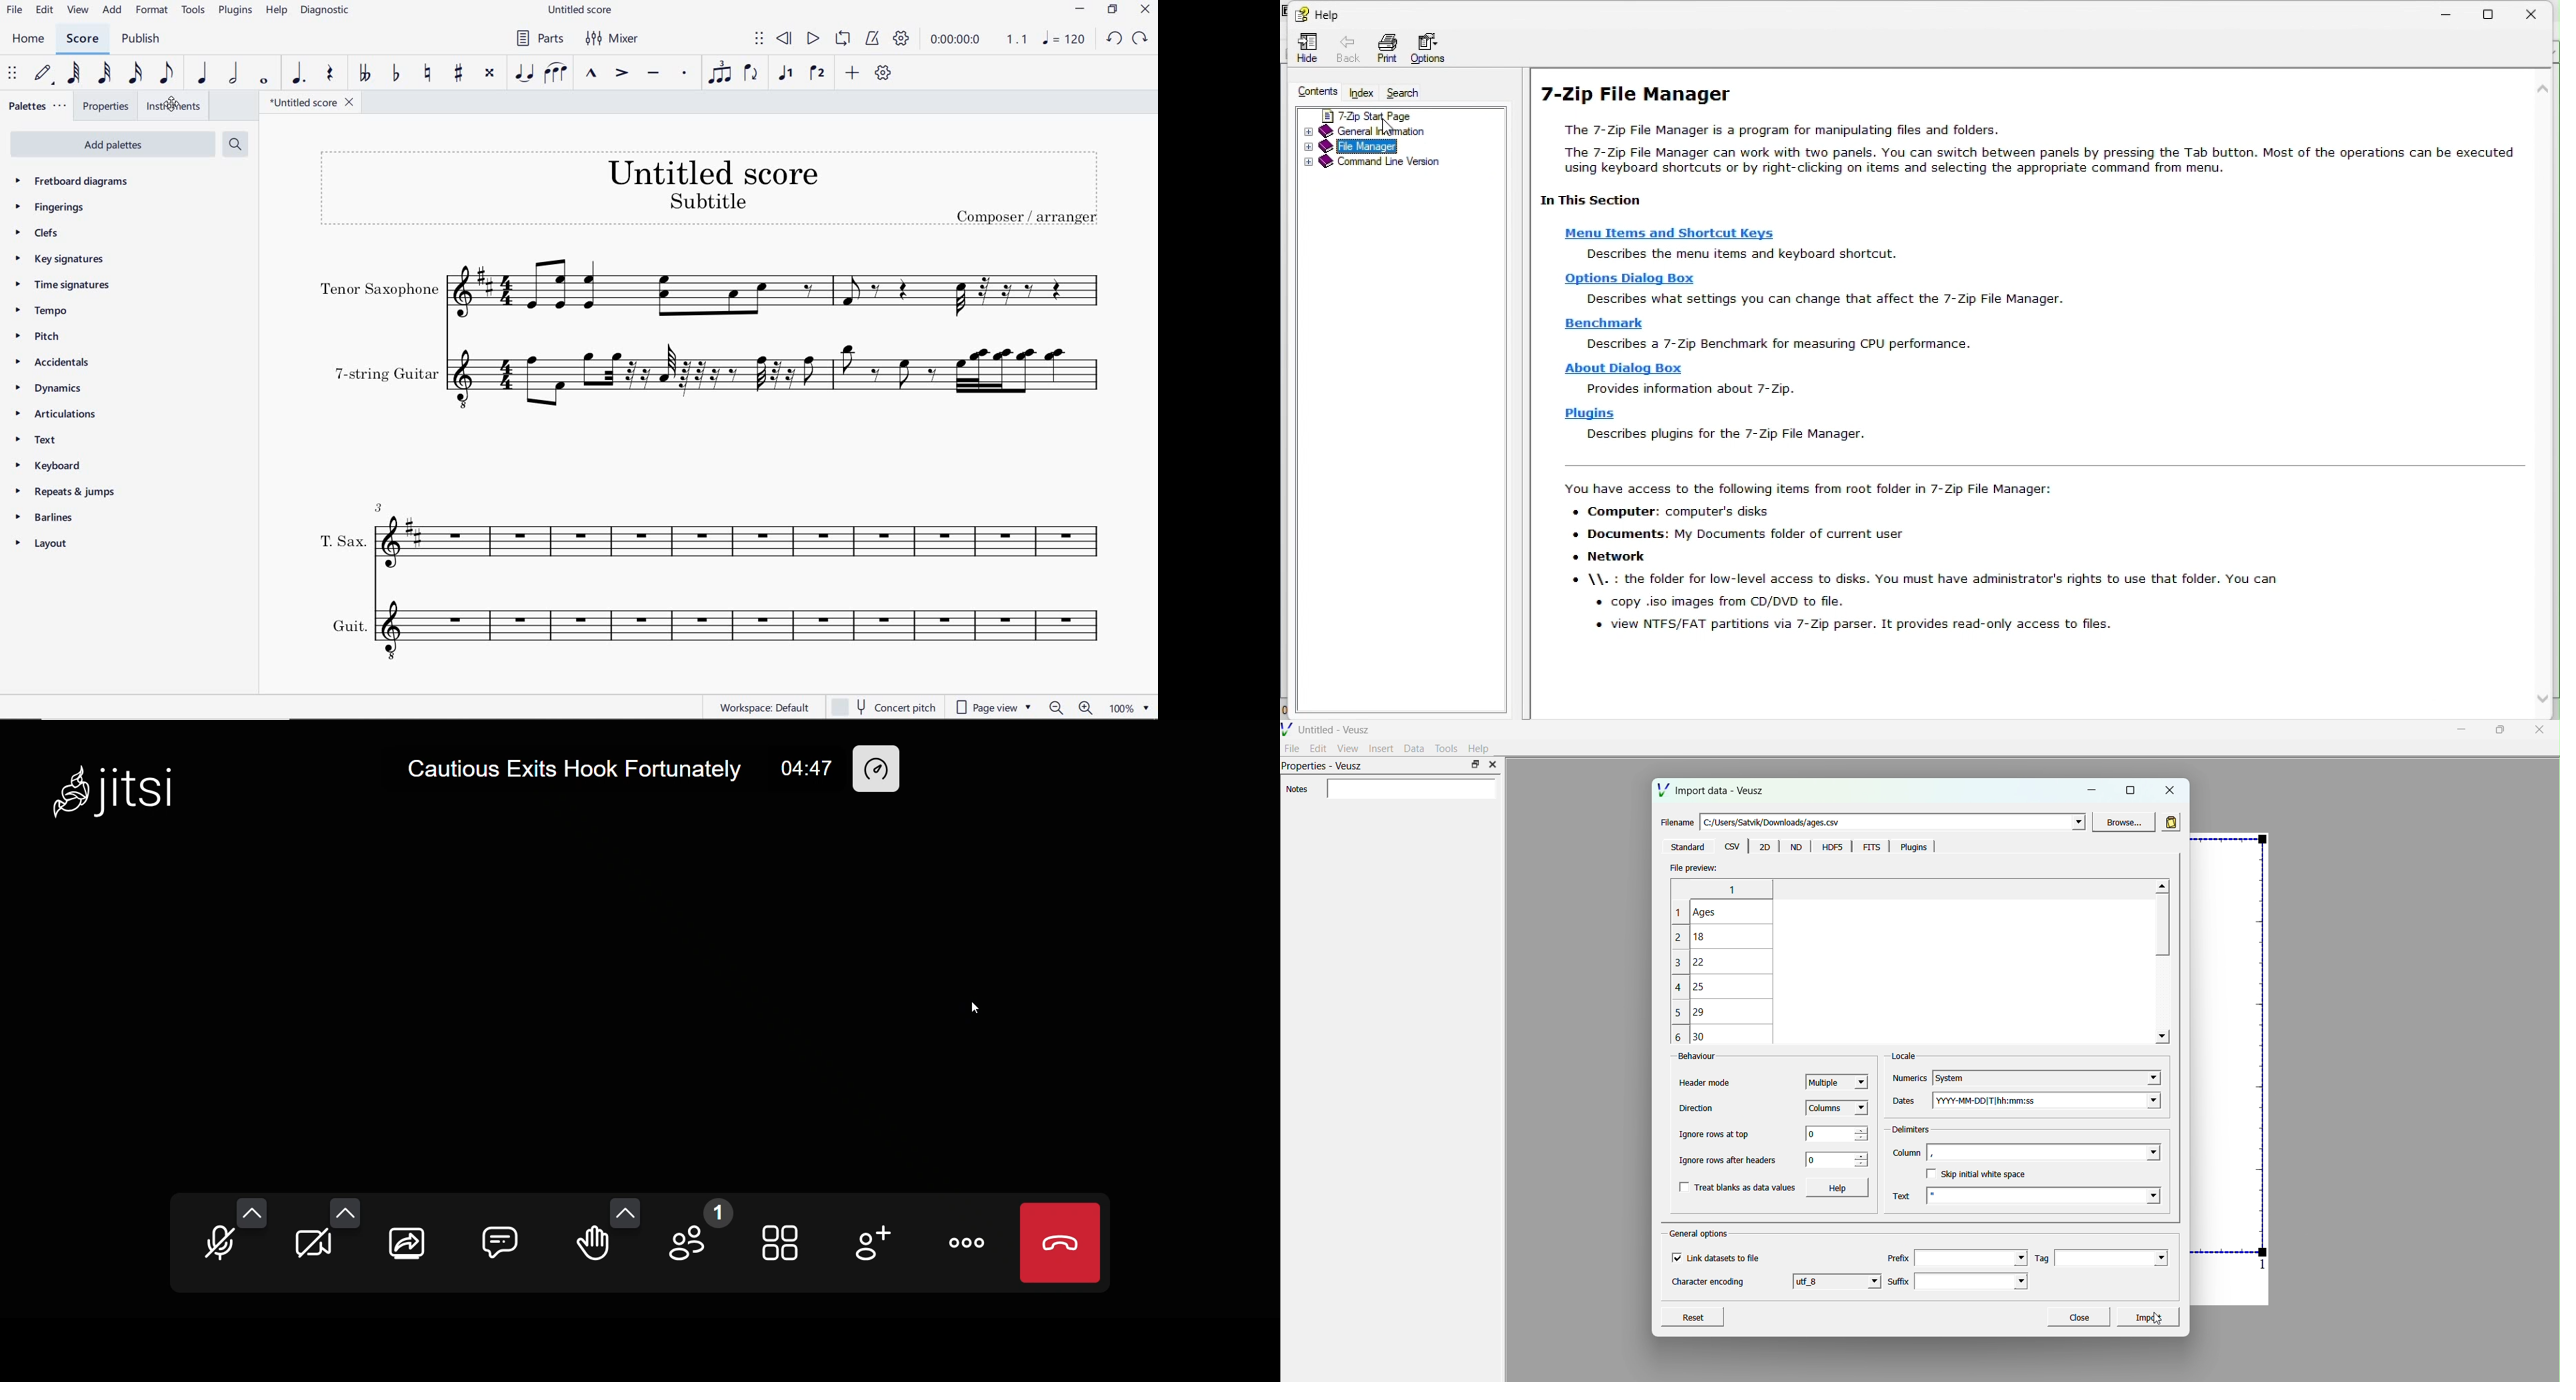  I want to click on REDO, so click(1139, 39).